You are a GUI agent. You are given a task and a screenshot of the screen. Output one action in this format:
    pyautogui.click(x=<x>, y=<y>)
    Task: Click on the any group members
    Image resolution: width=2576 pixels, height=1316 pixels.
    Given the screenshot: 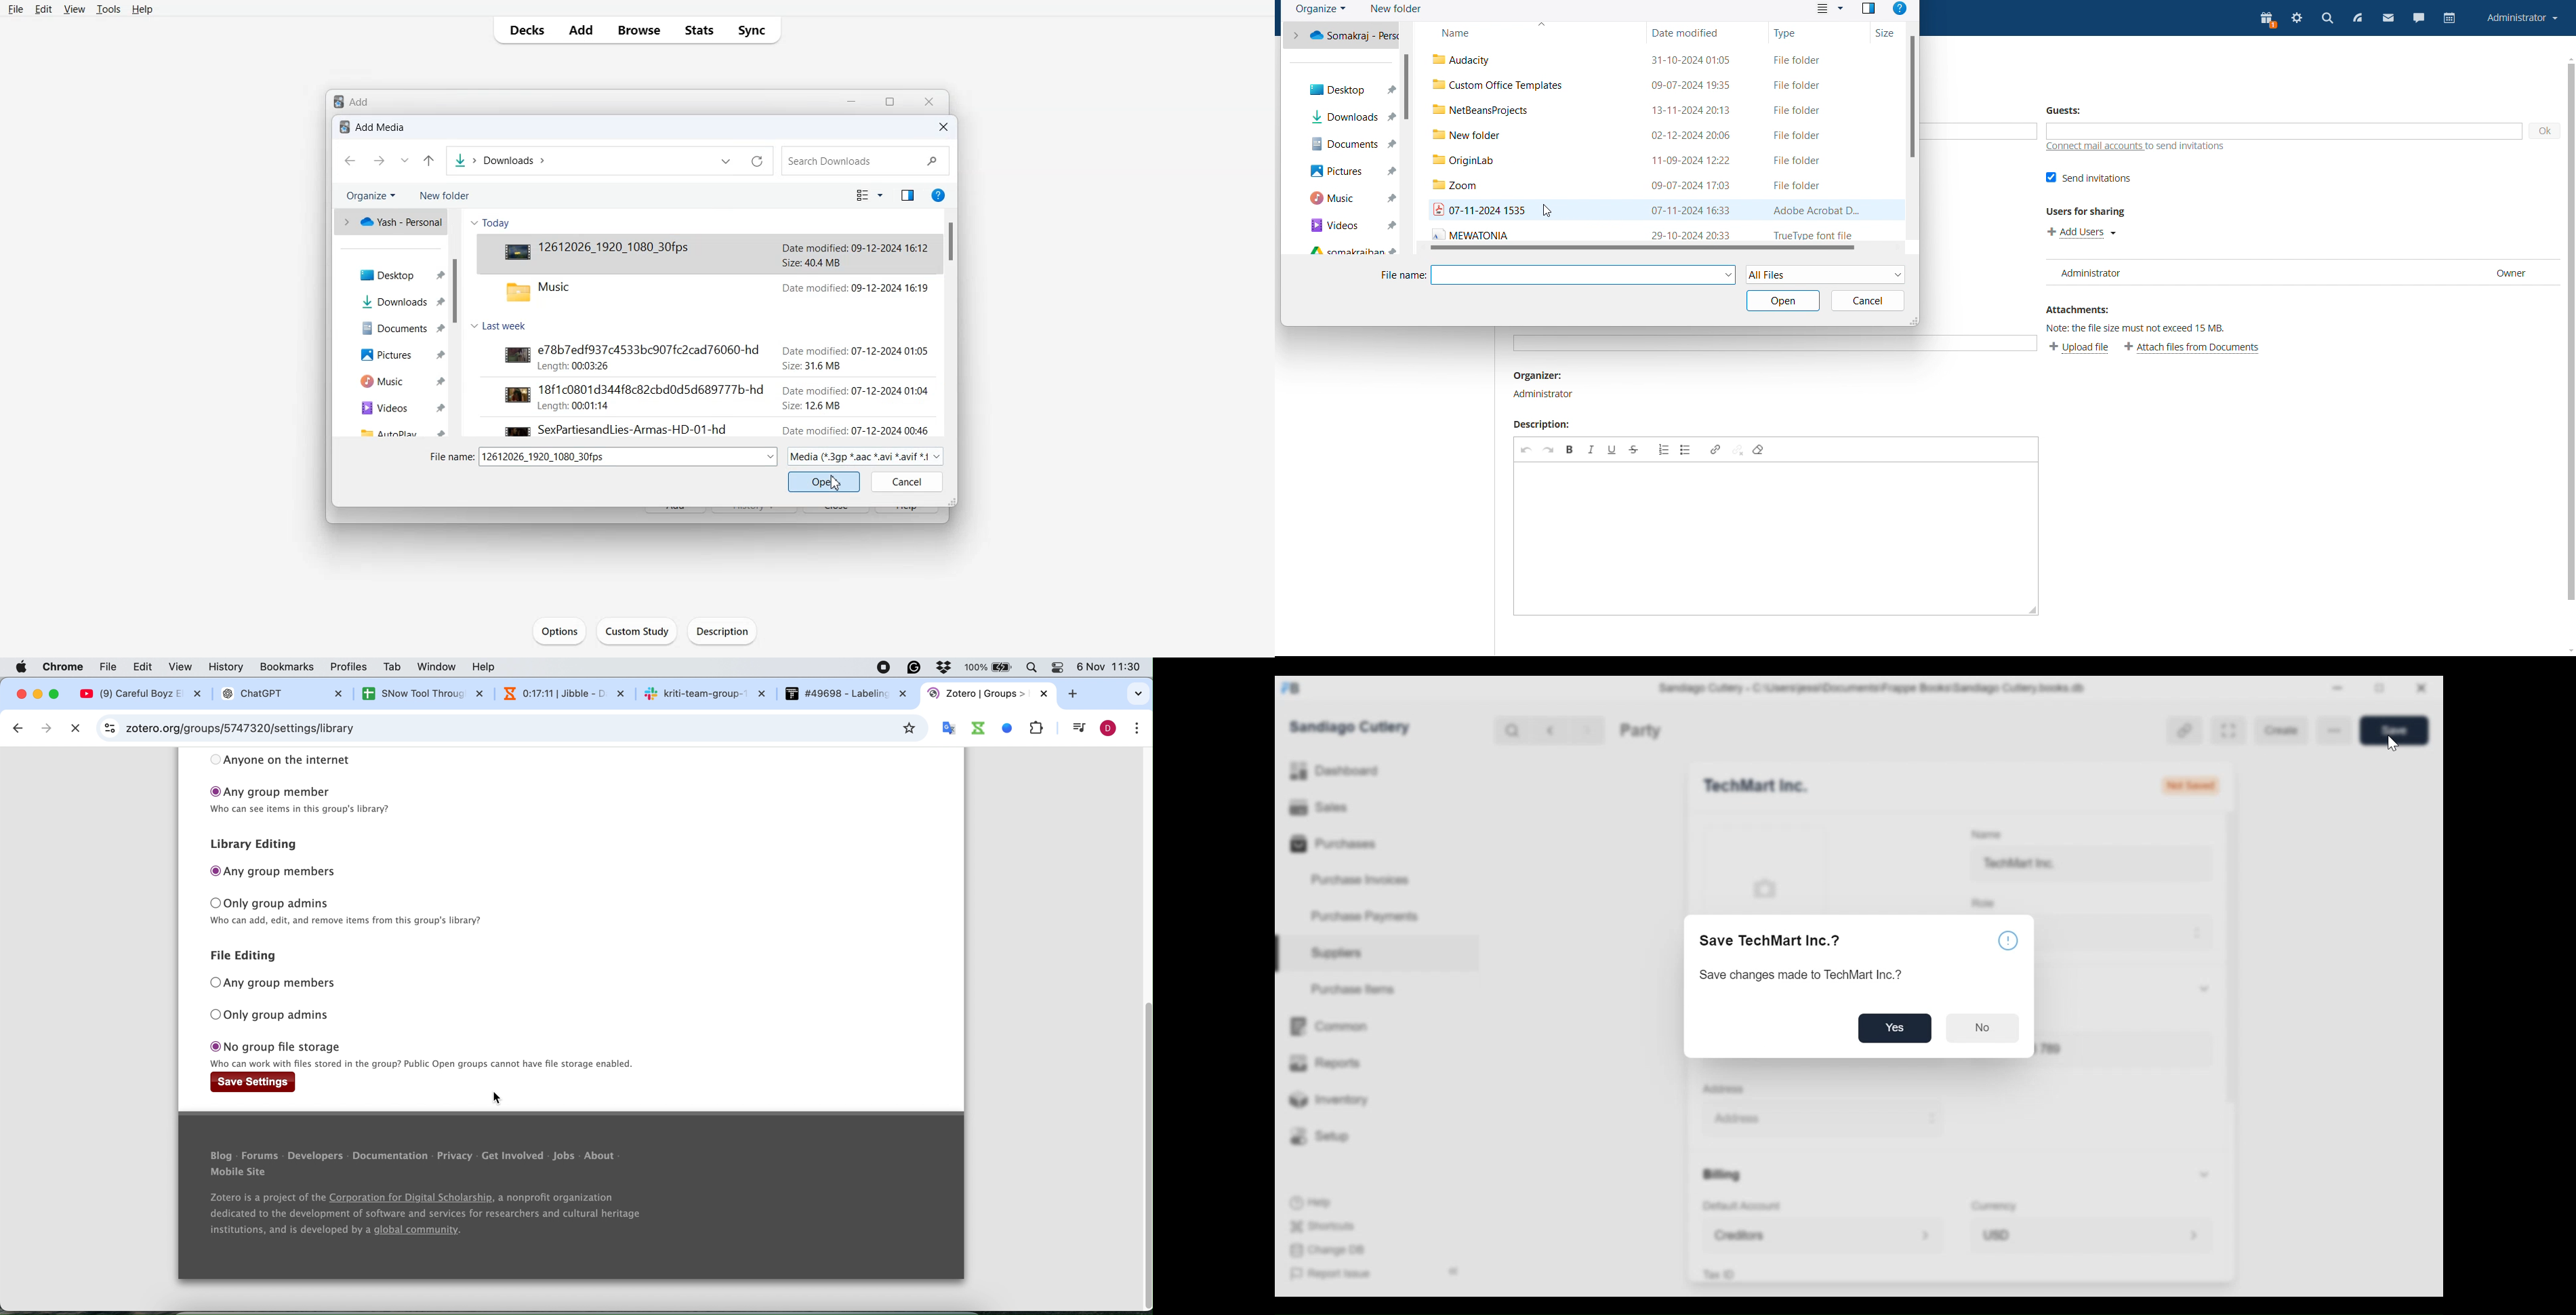 What is the action you would take?
    pyautogui.click(x=275, y=984)
    